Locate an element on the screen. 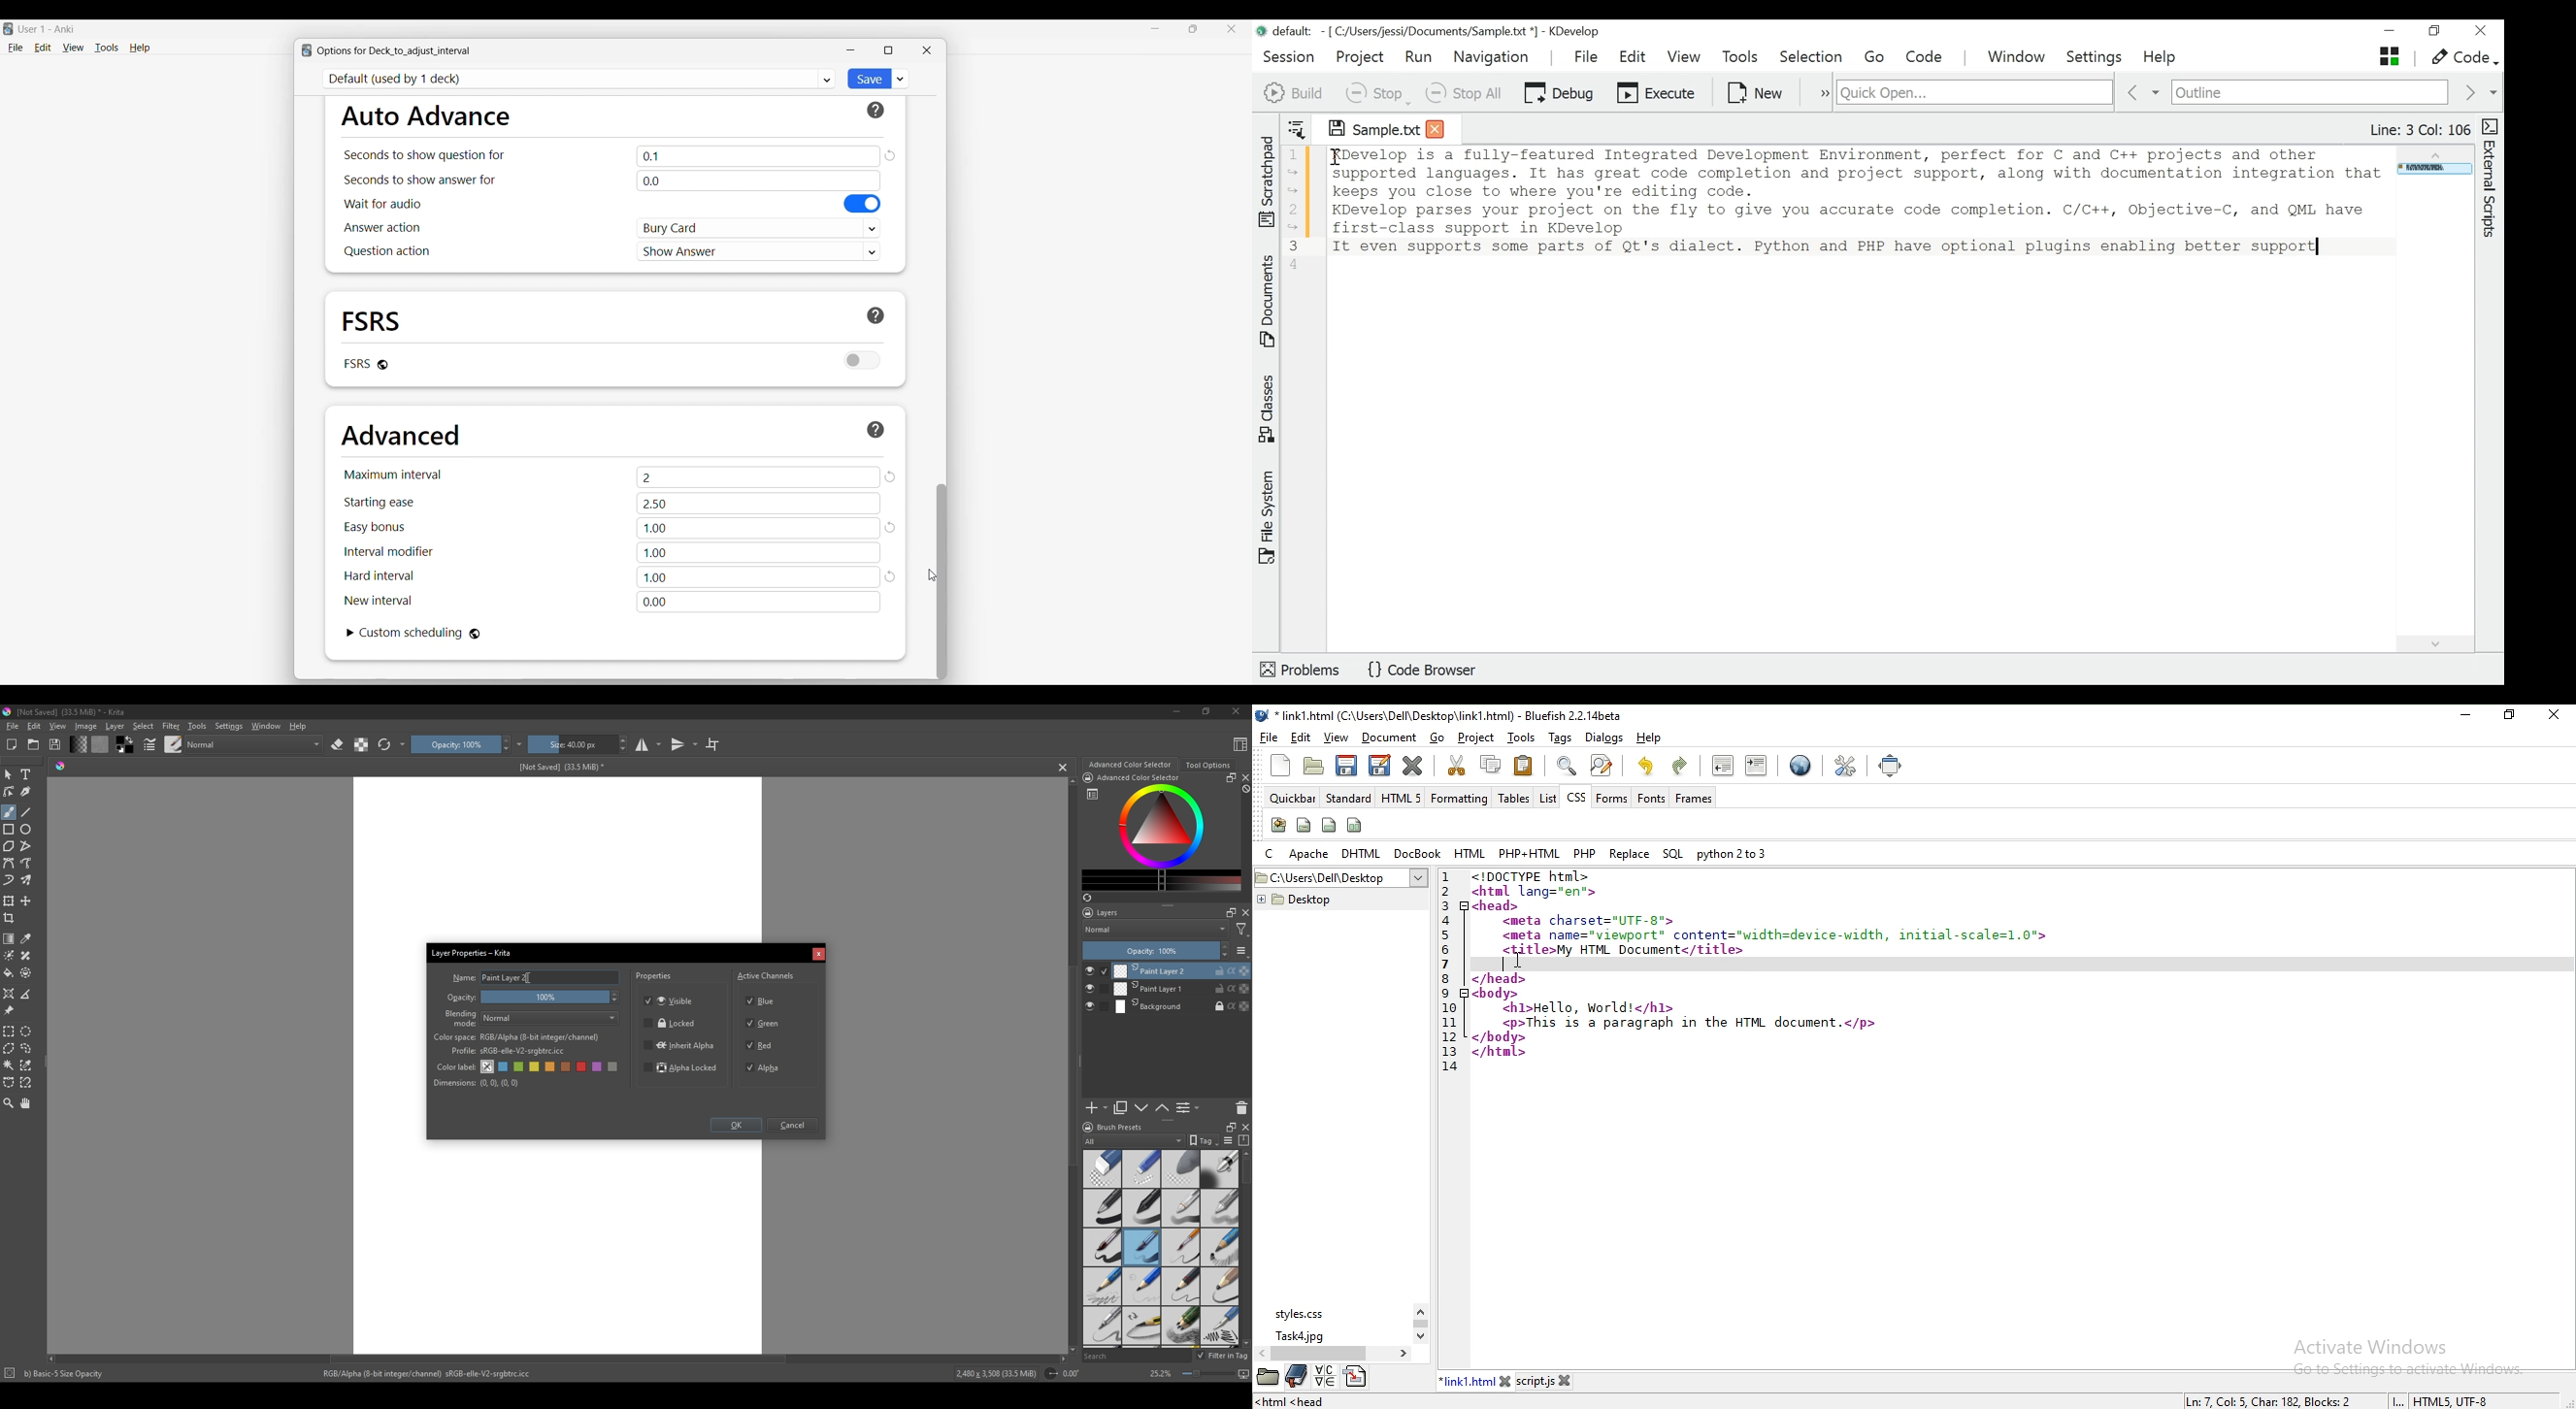 This screenshot has width=2576, height=1428. title is located at coordinates (1448, 715).